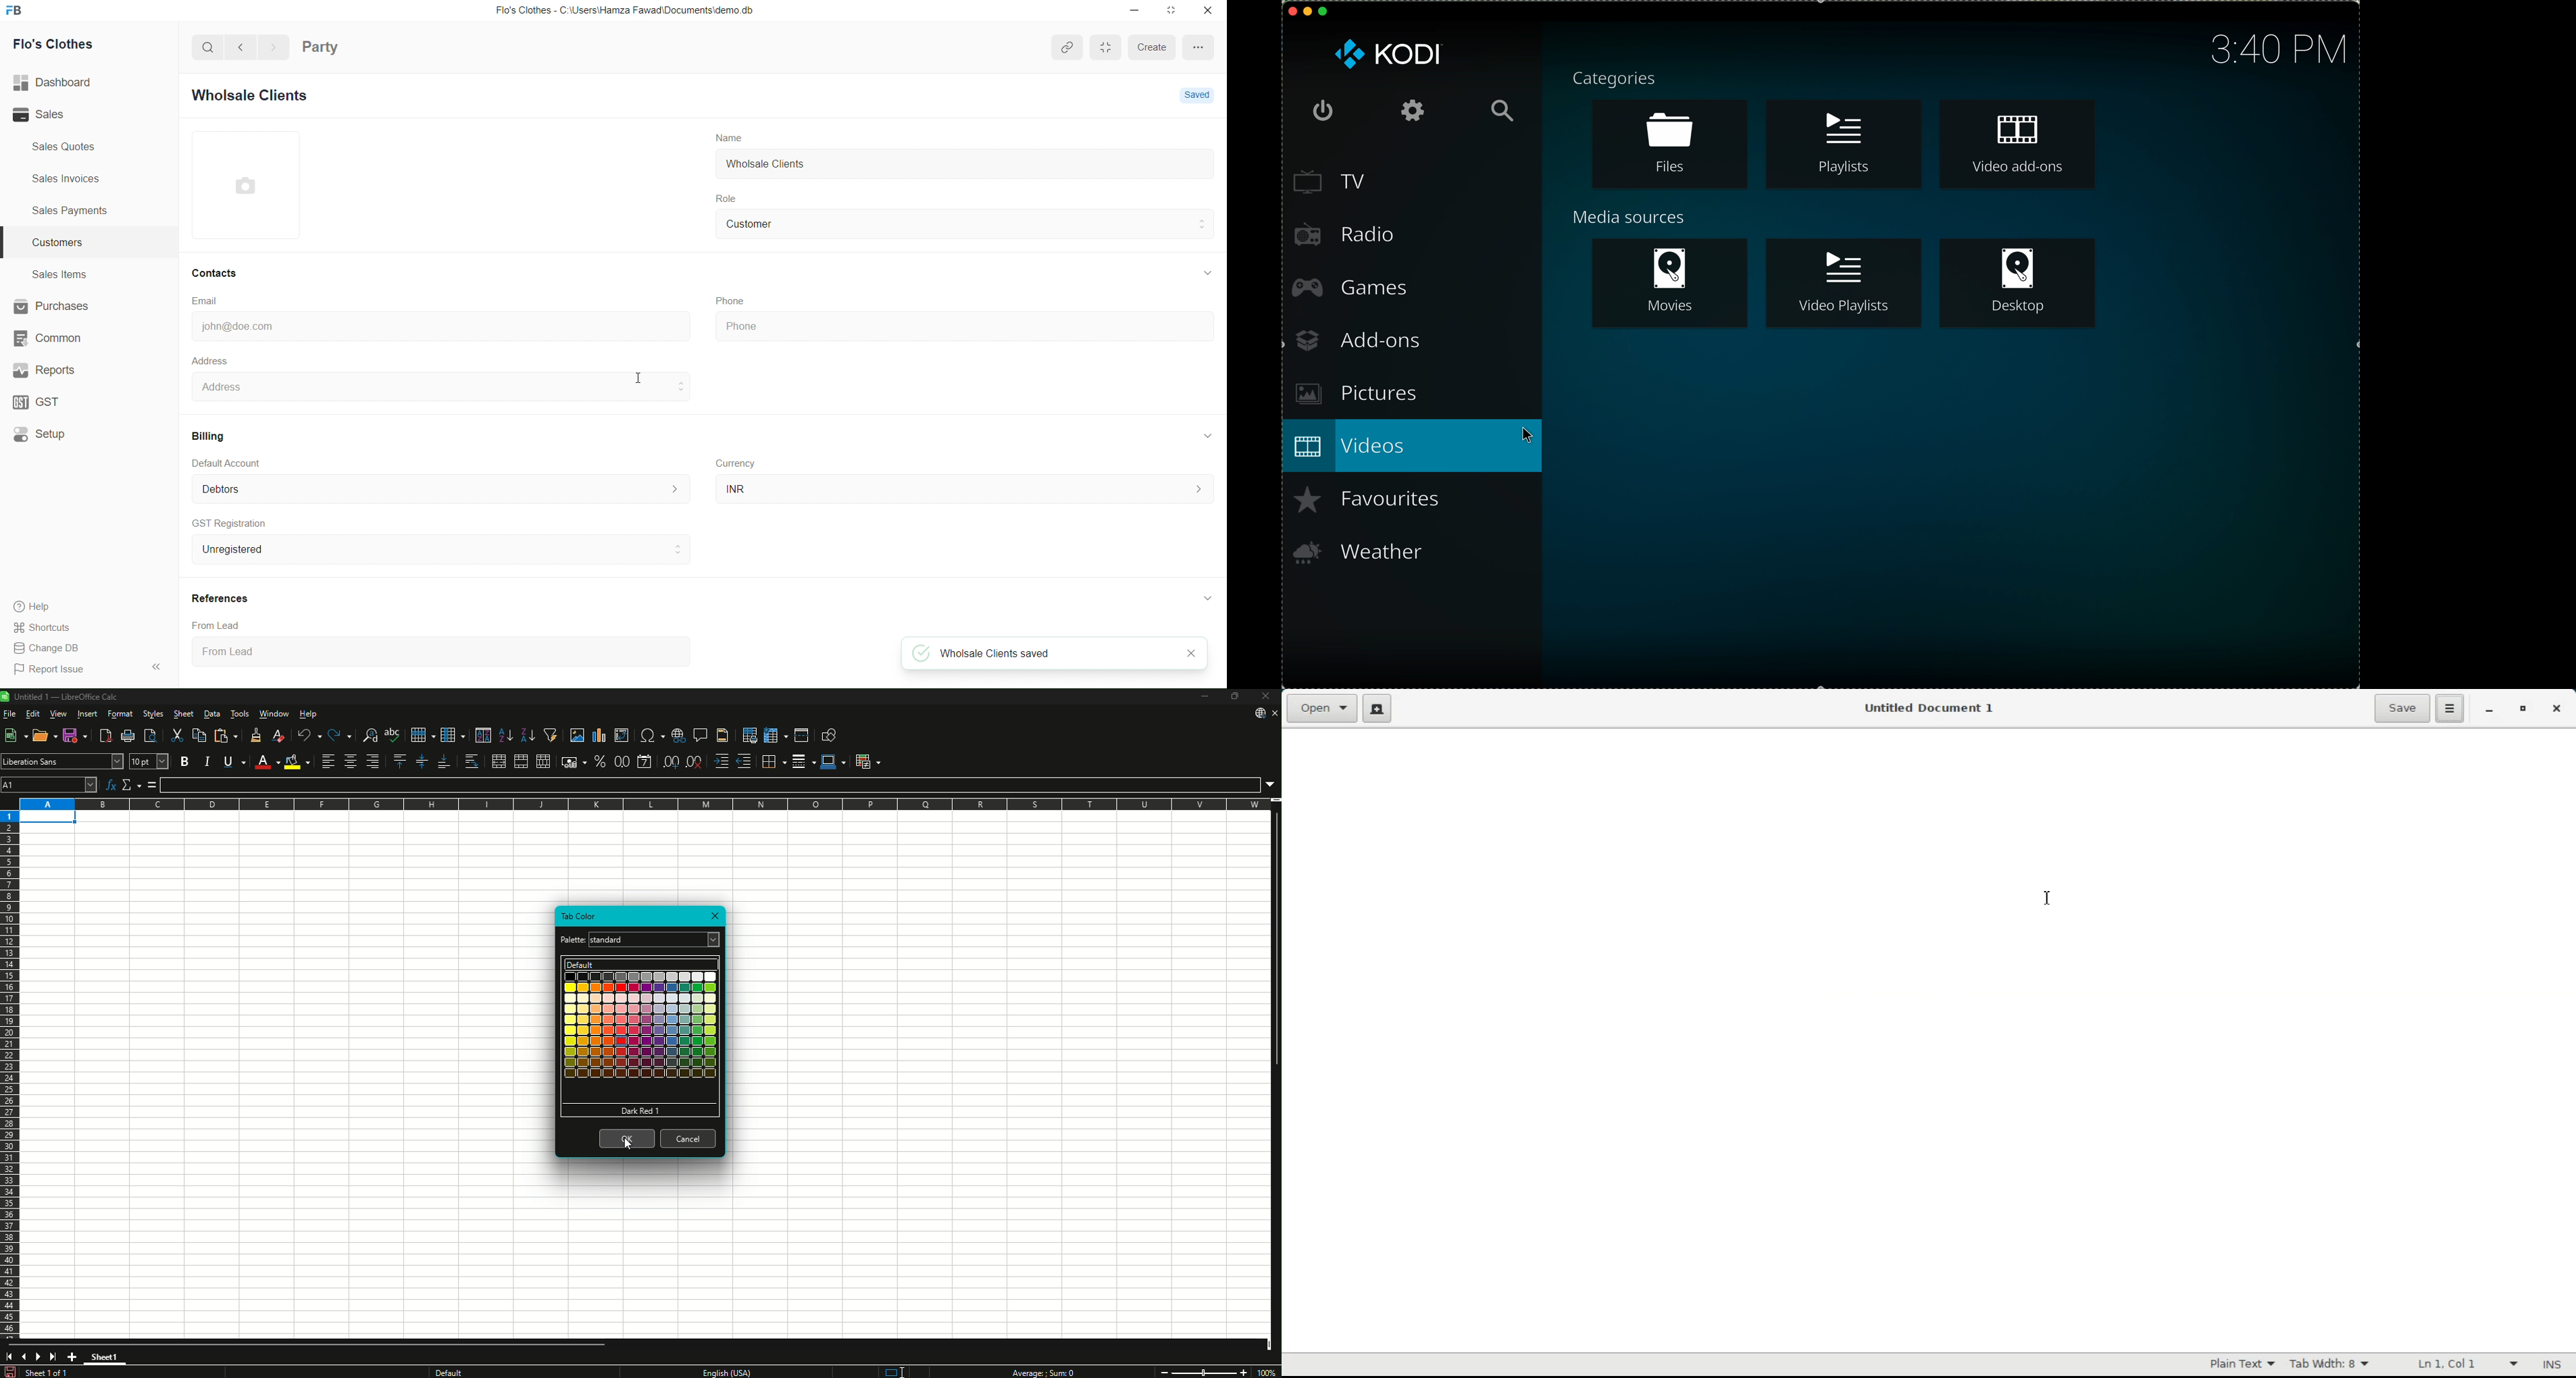 This screenshot has width=2576, height=1400. Describe the element at coordinates (267, 762) in the screenshot. I see `Font Color` at that location.